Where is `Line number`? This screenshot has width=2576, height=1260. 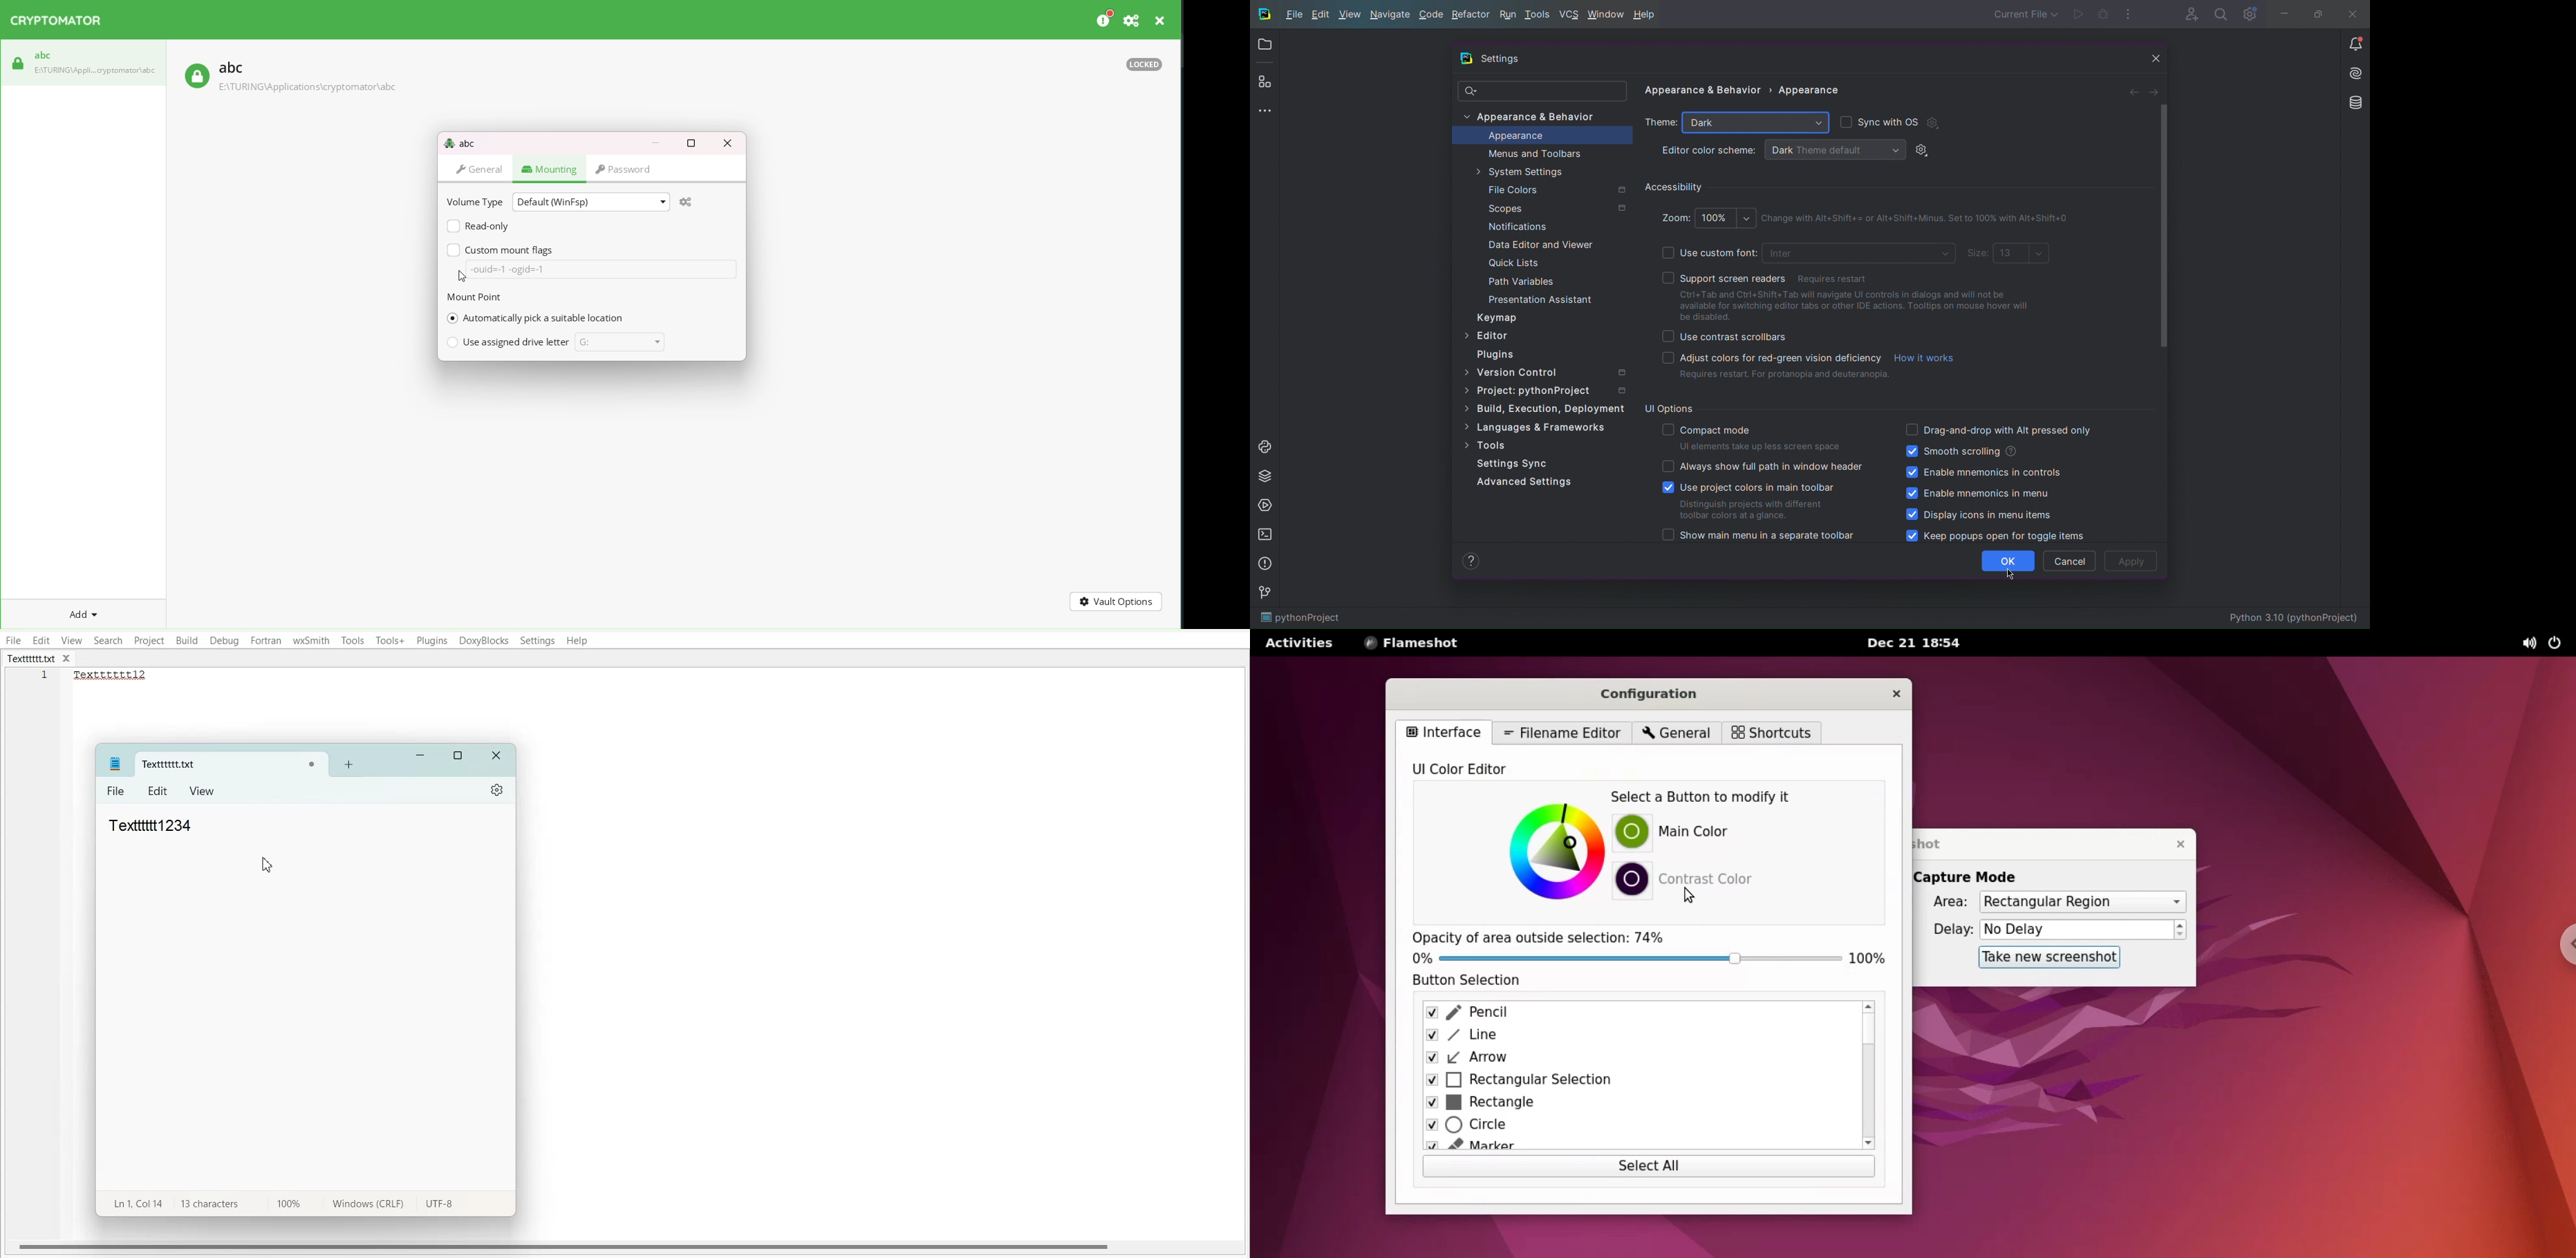 Line number is located at coordinates (46, 678).